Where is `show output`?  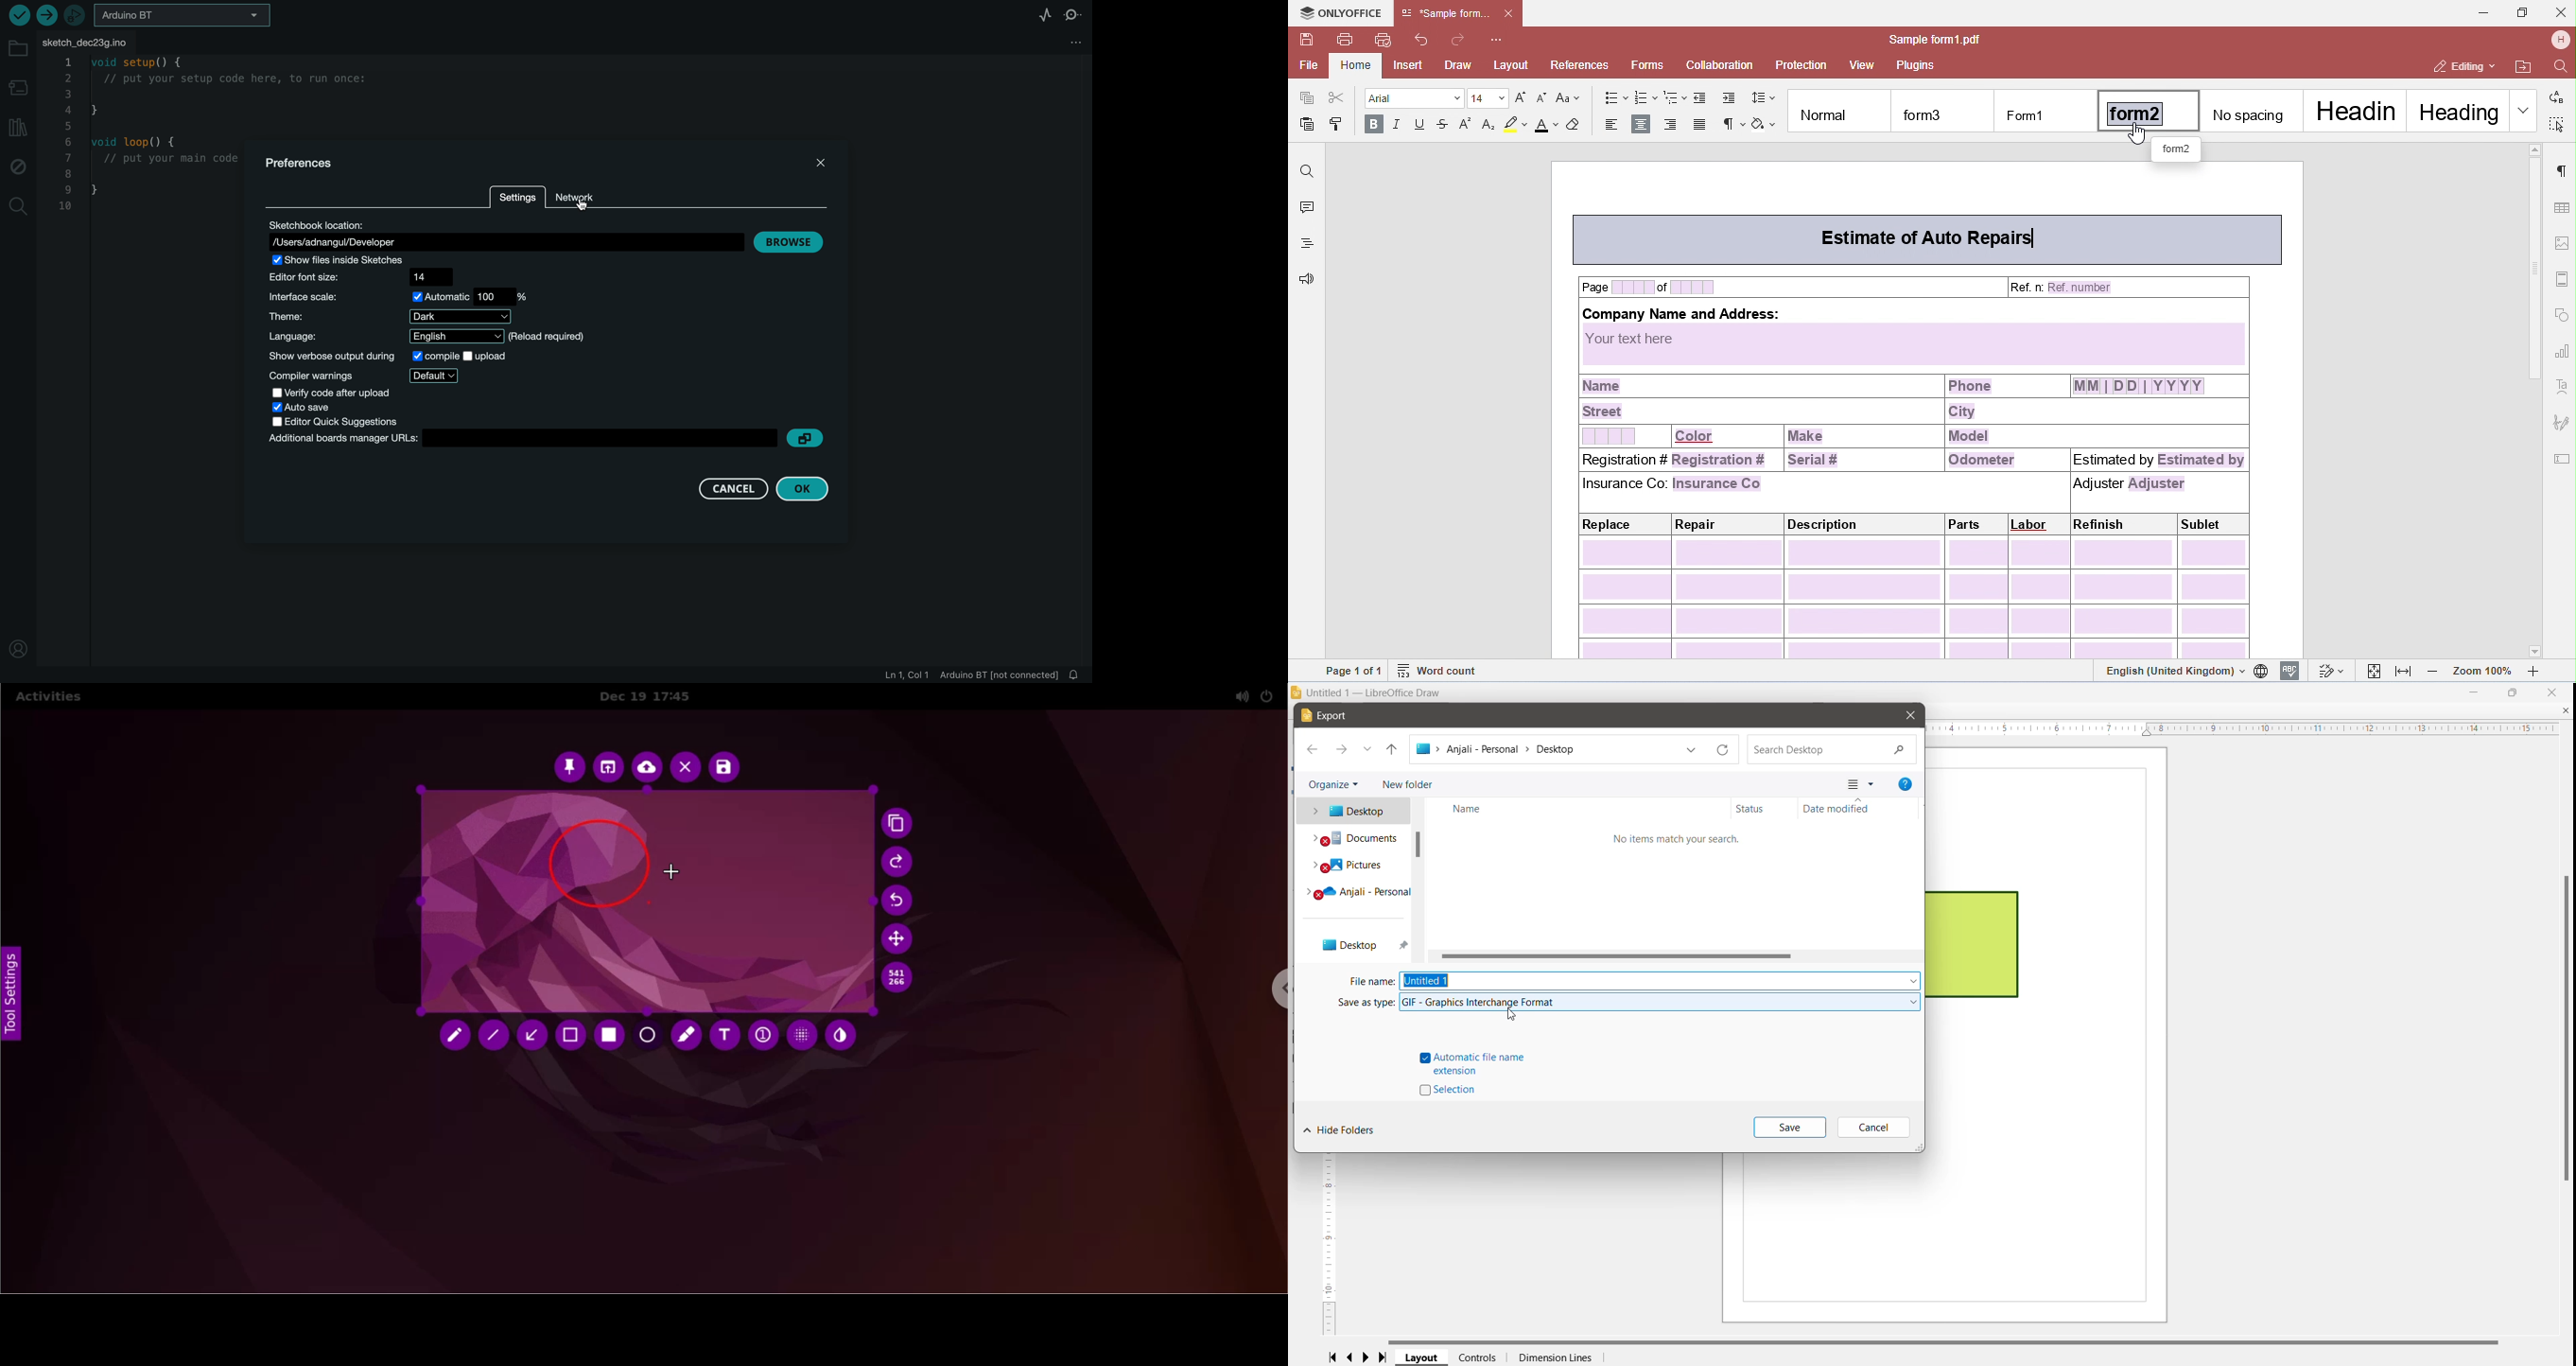
show output is located at coordinates (387, 356).